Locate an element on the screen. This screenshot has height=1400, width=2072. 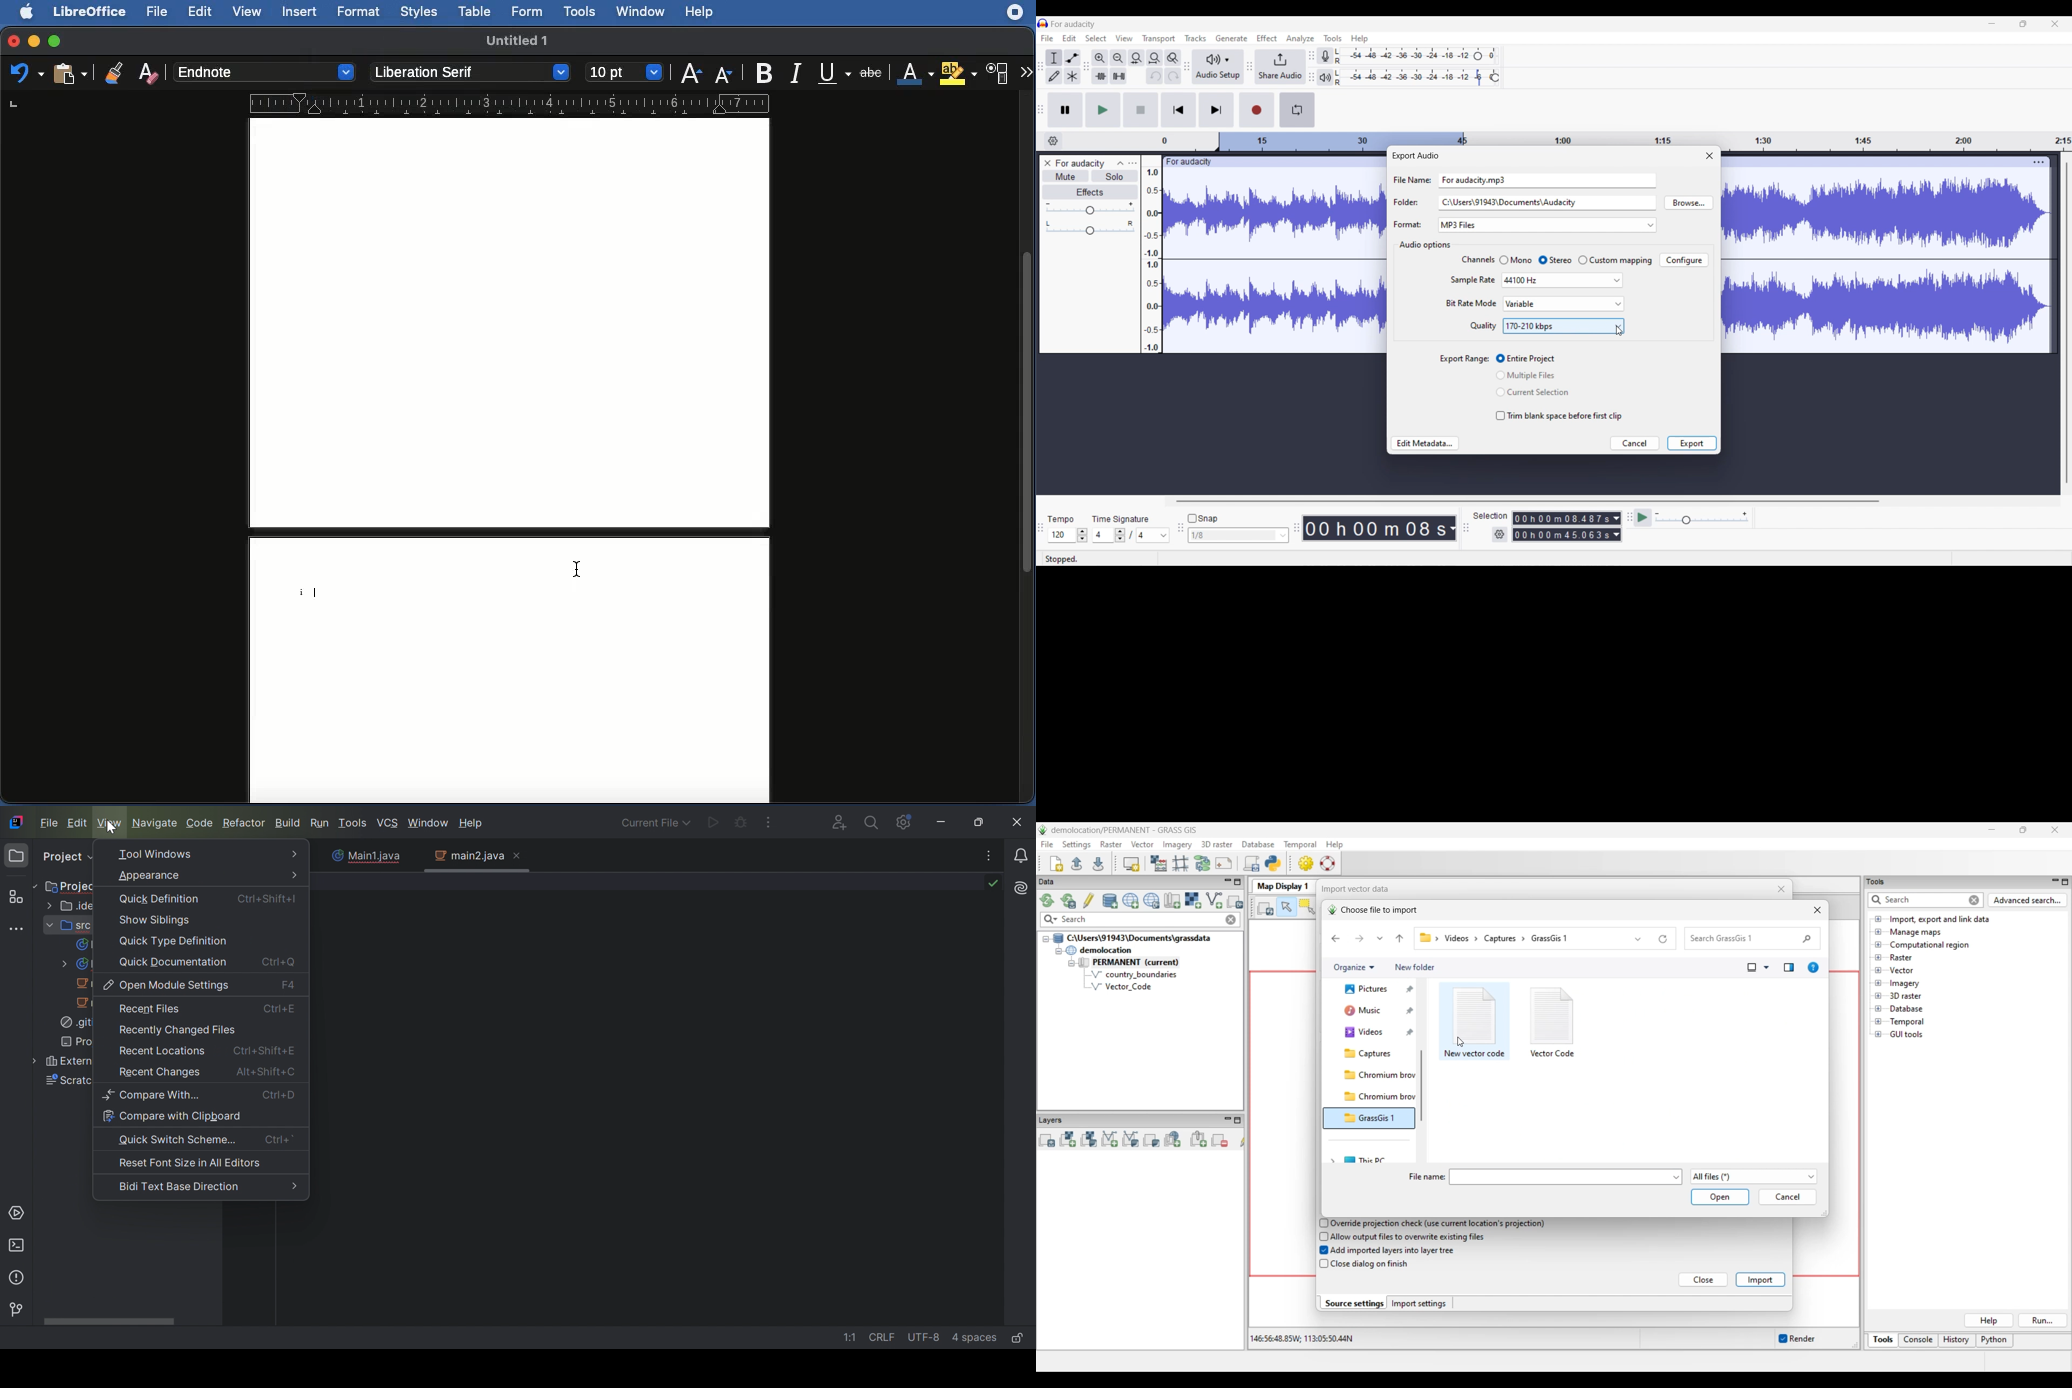
Collapse is located at coordinates (1121, 163).